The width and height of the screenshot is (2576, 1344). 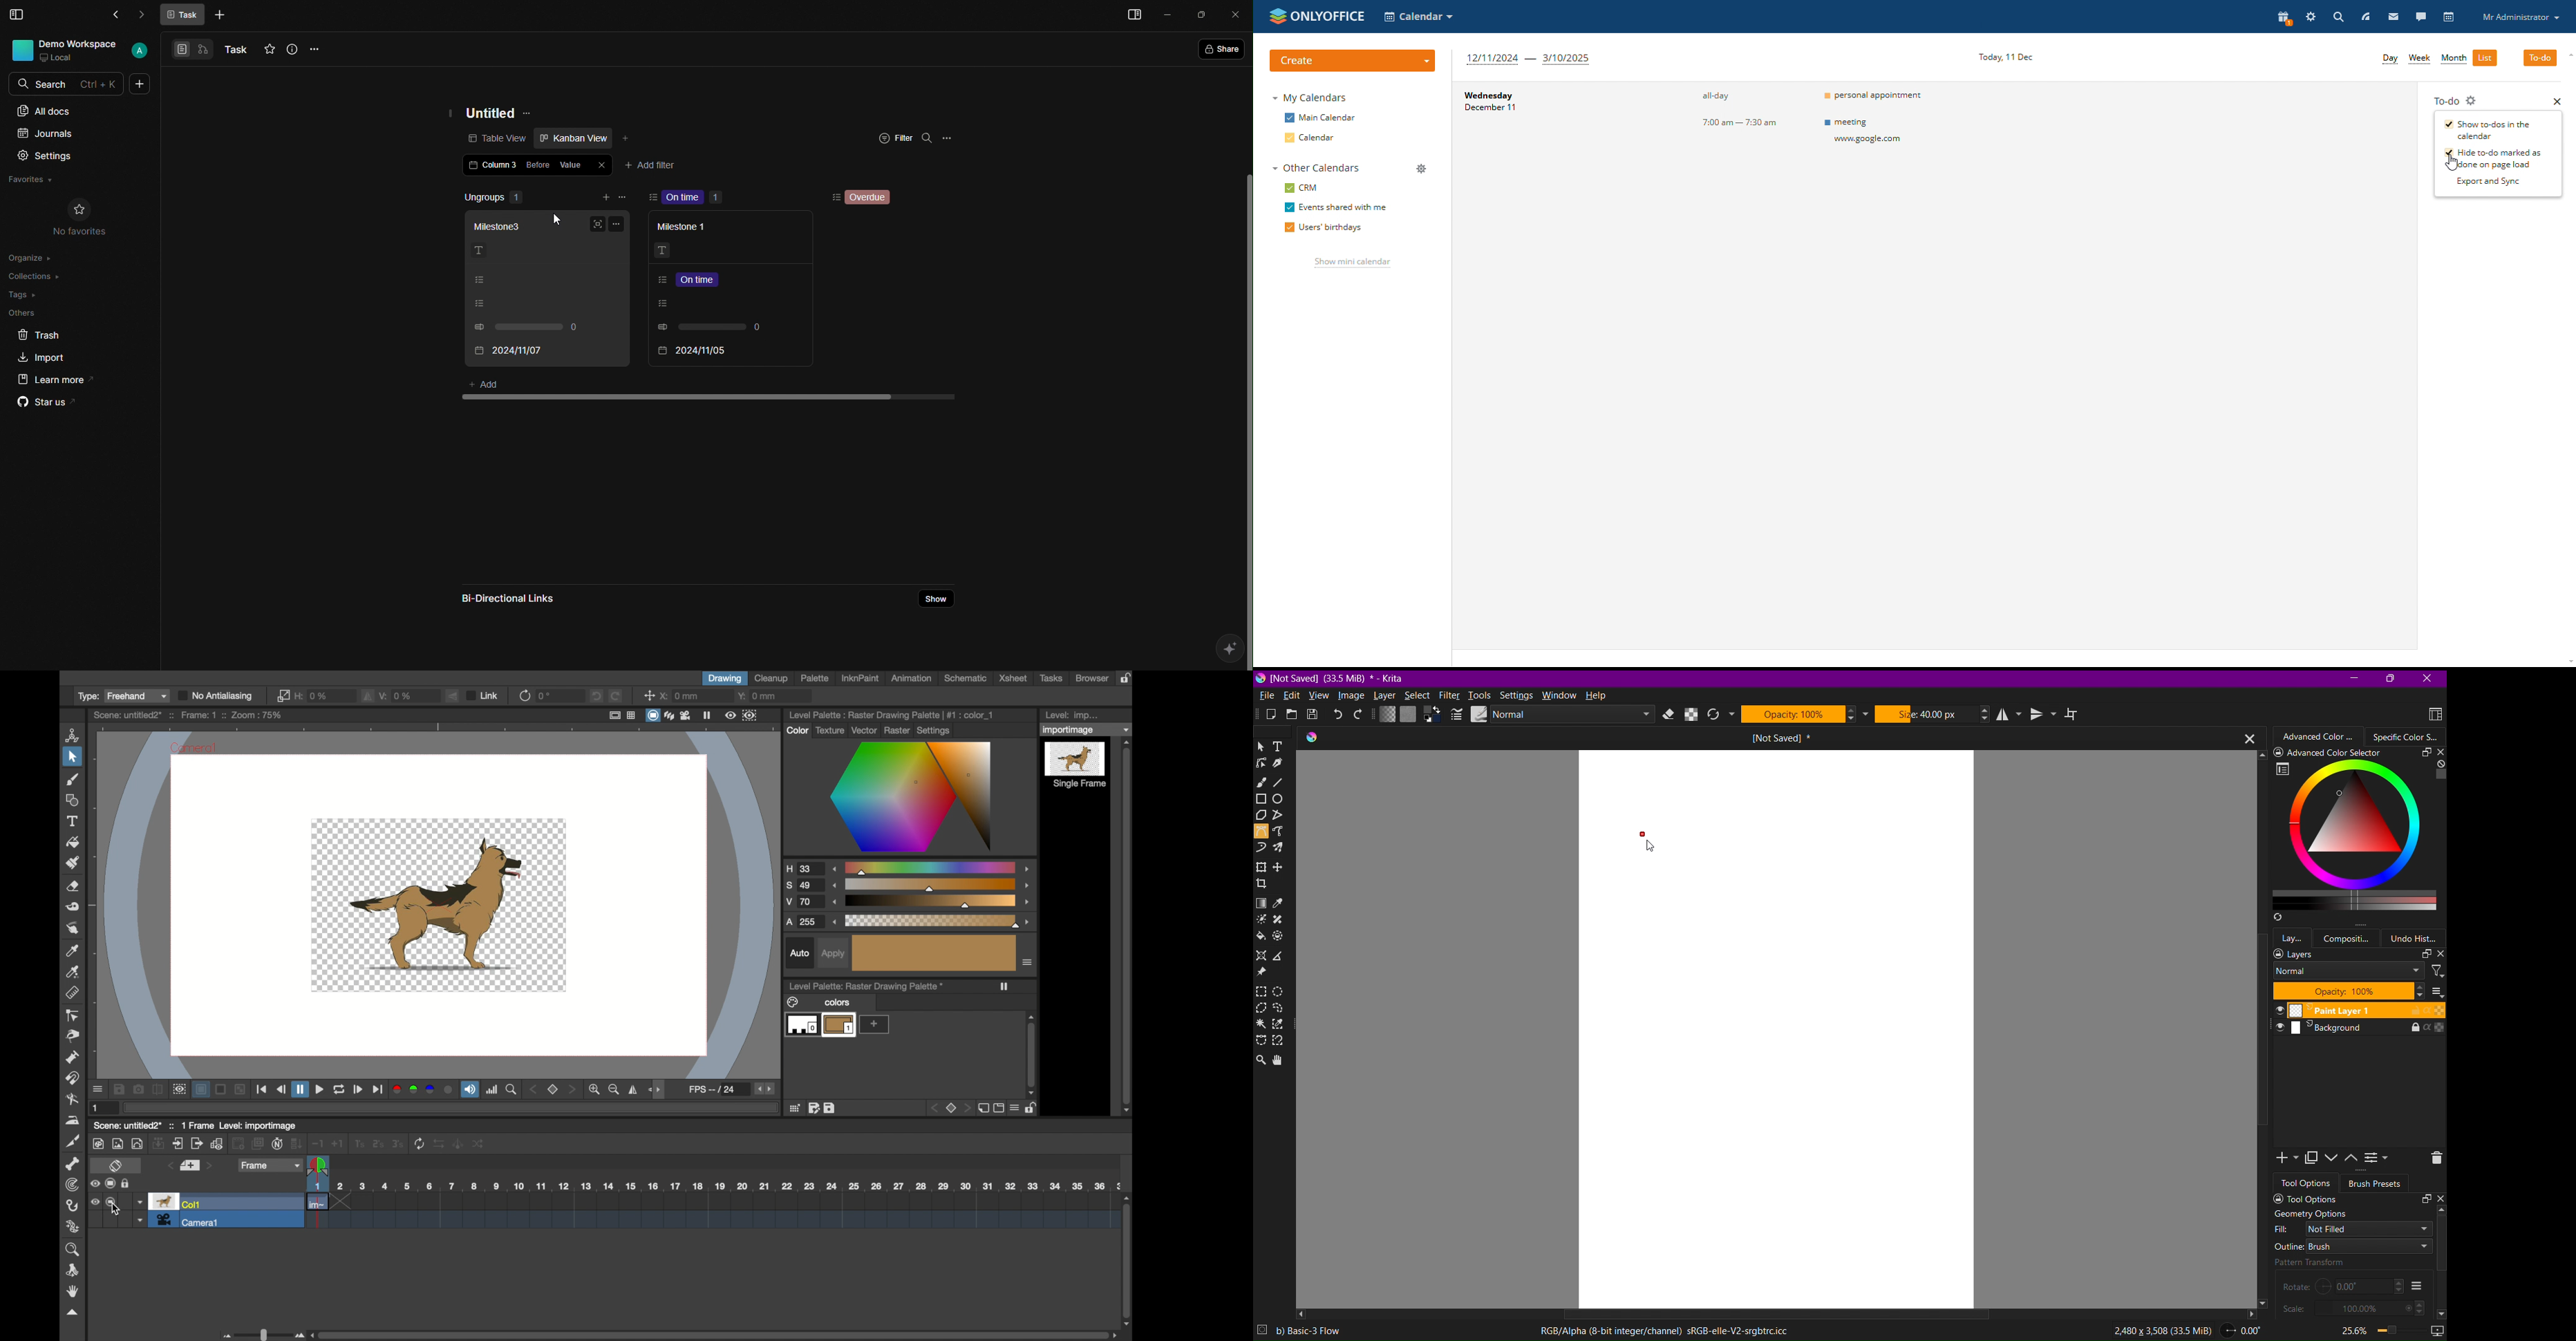 What do you see at coordinates (1312, 738) in the screenshot?
I see `Krita logo` at bounding box center [1312, 738].